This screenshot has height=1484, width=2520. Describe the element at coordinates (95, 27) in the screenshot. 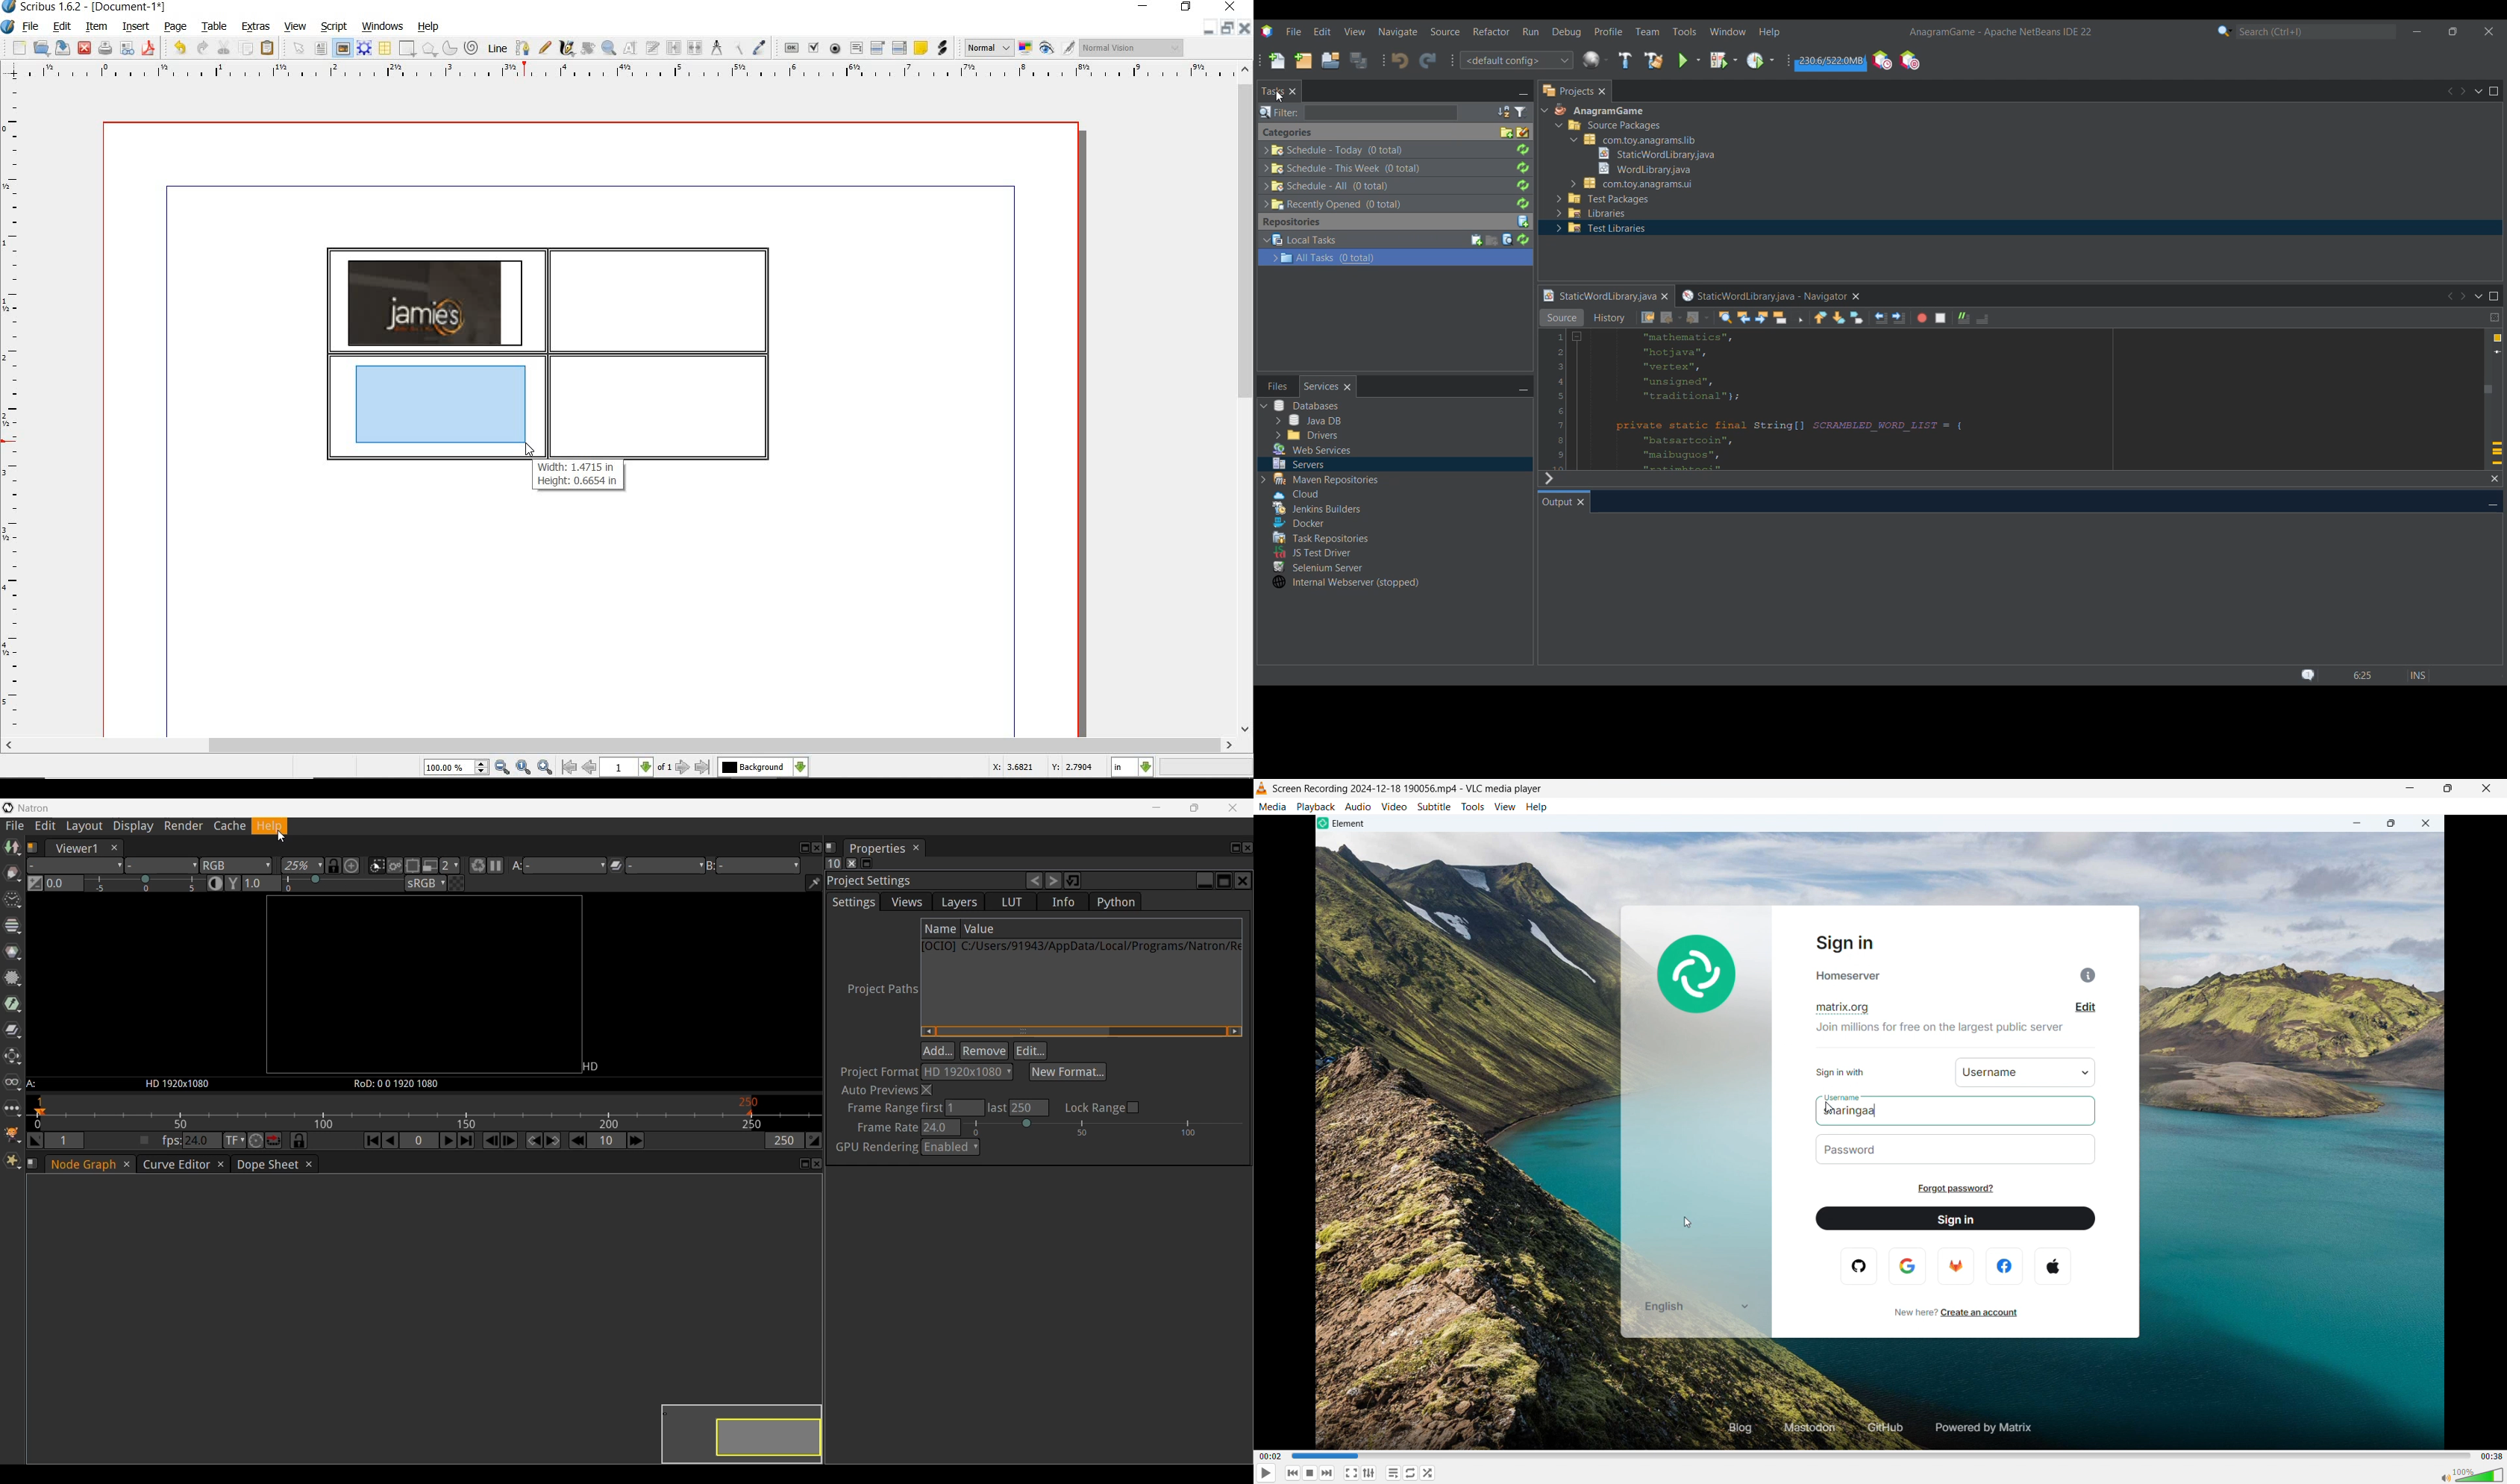

I see `item` at that location.